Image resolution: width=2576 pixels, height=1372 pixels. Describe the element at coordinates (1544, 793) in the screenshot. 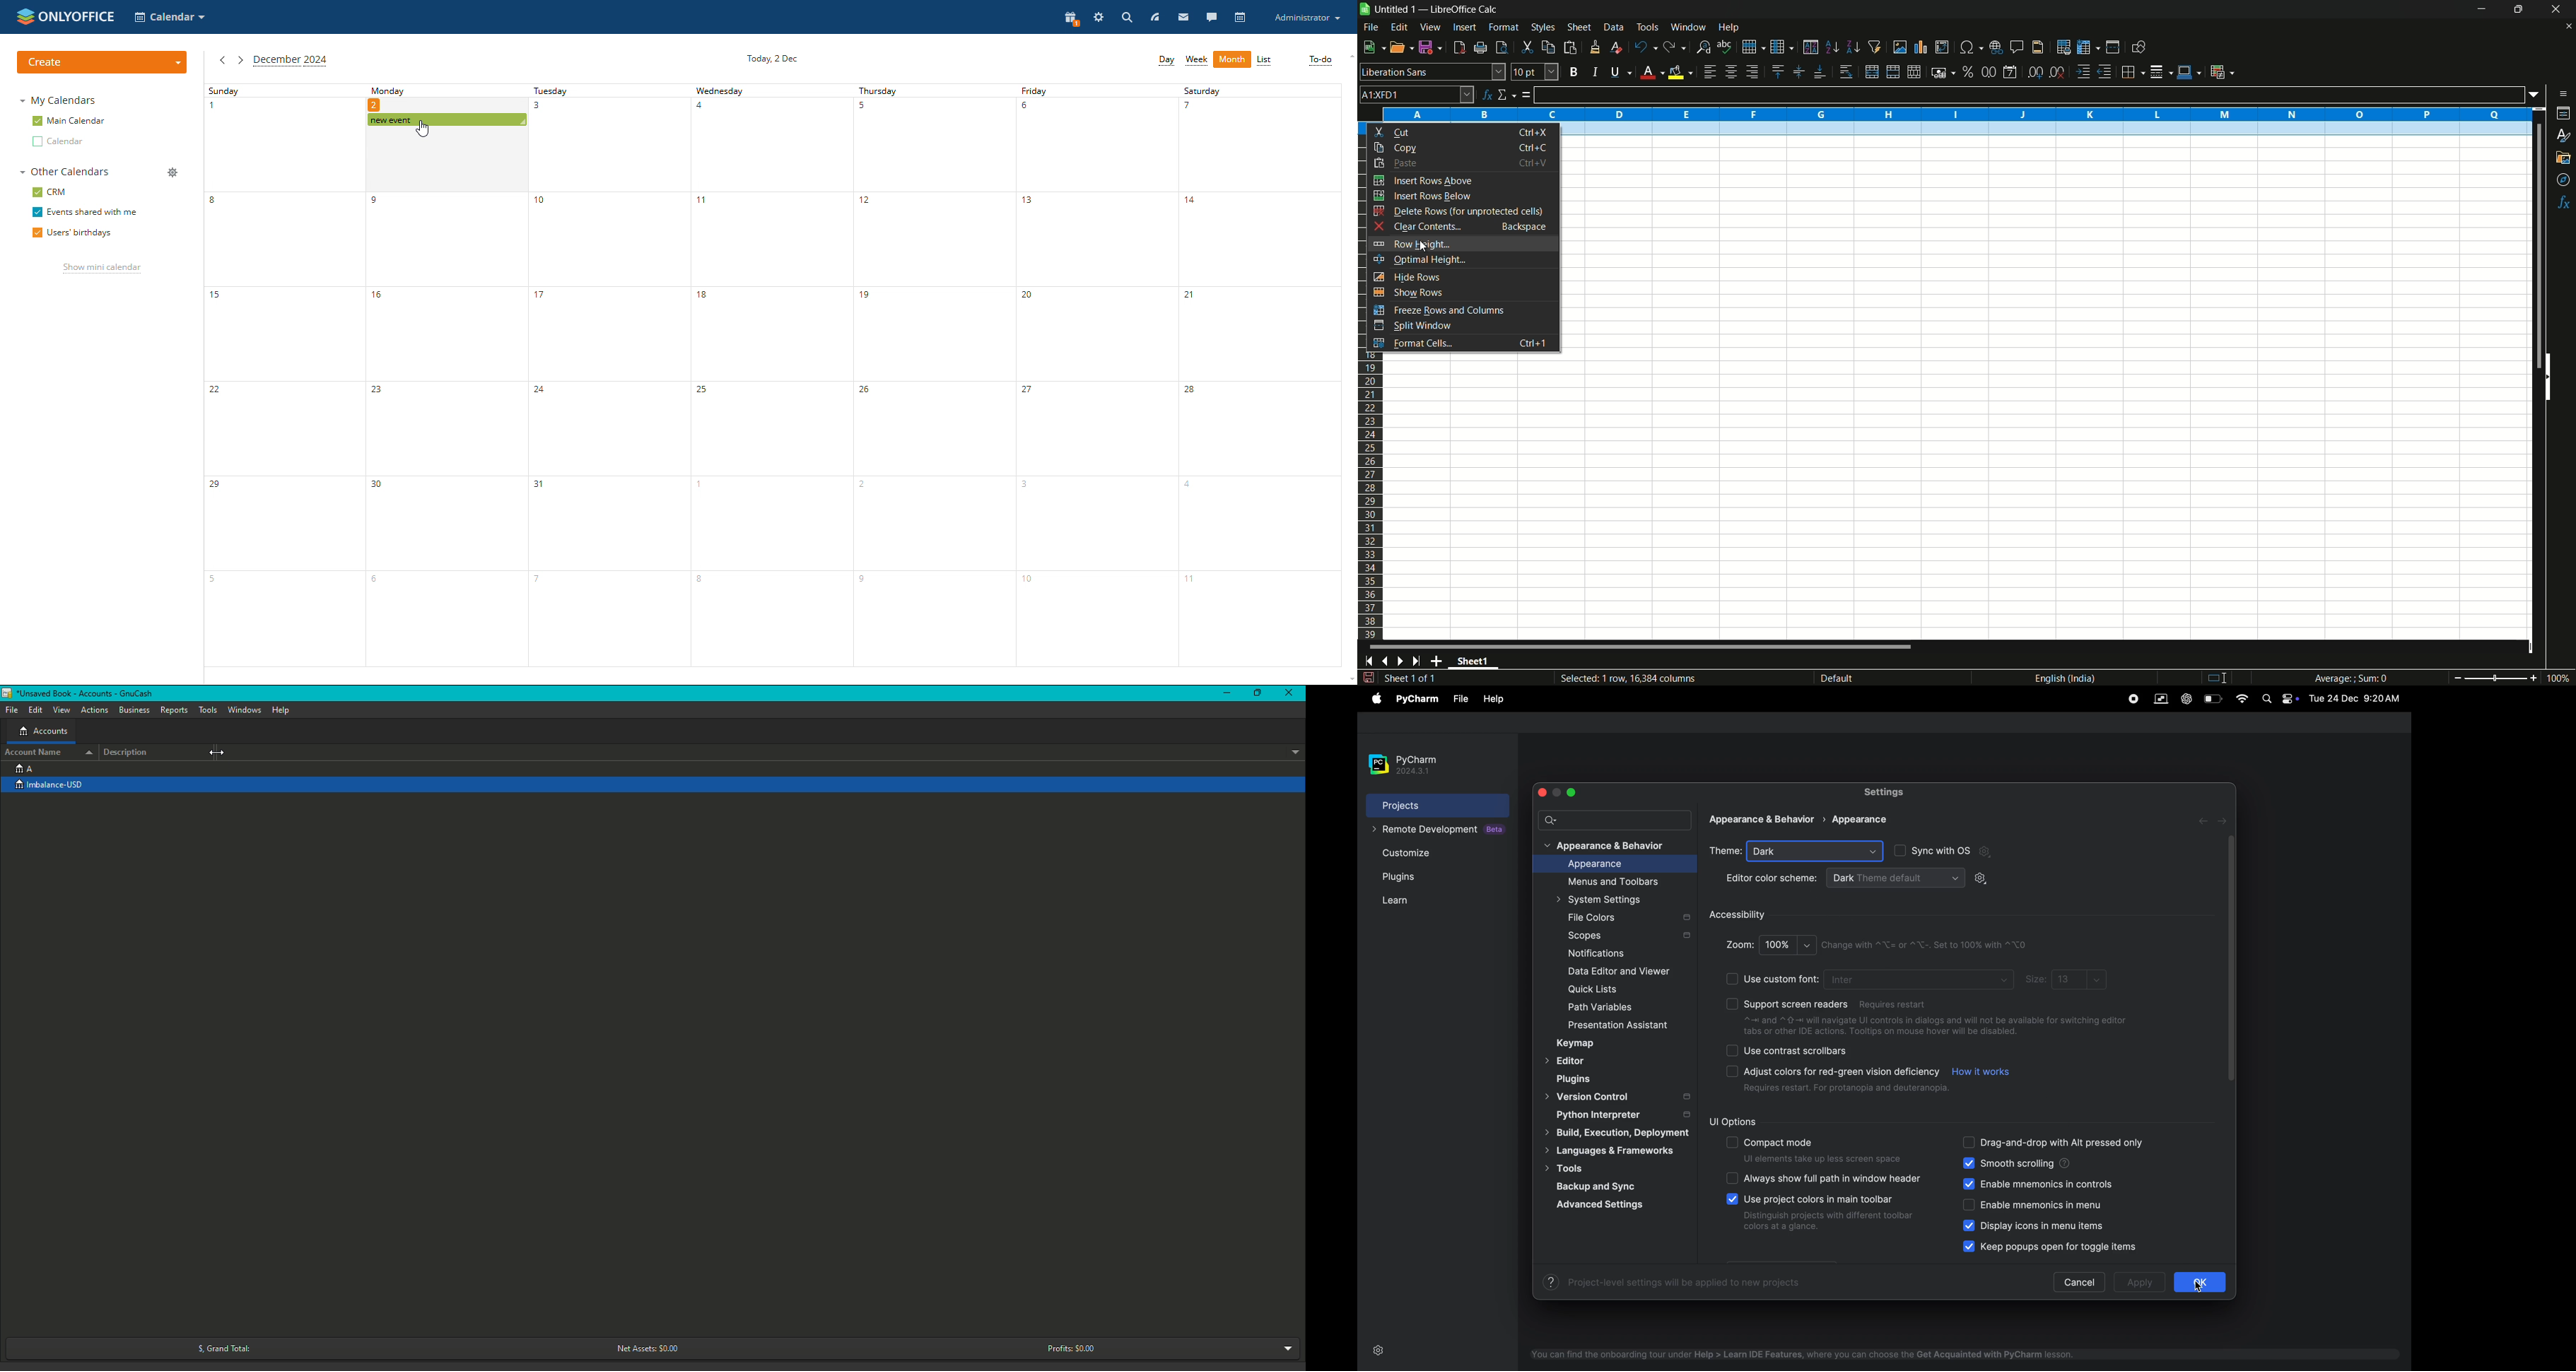

I see `close` at that location.